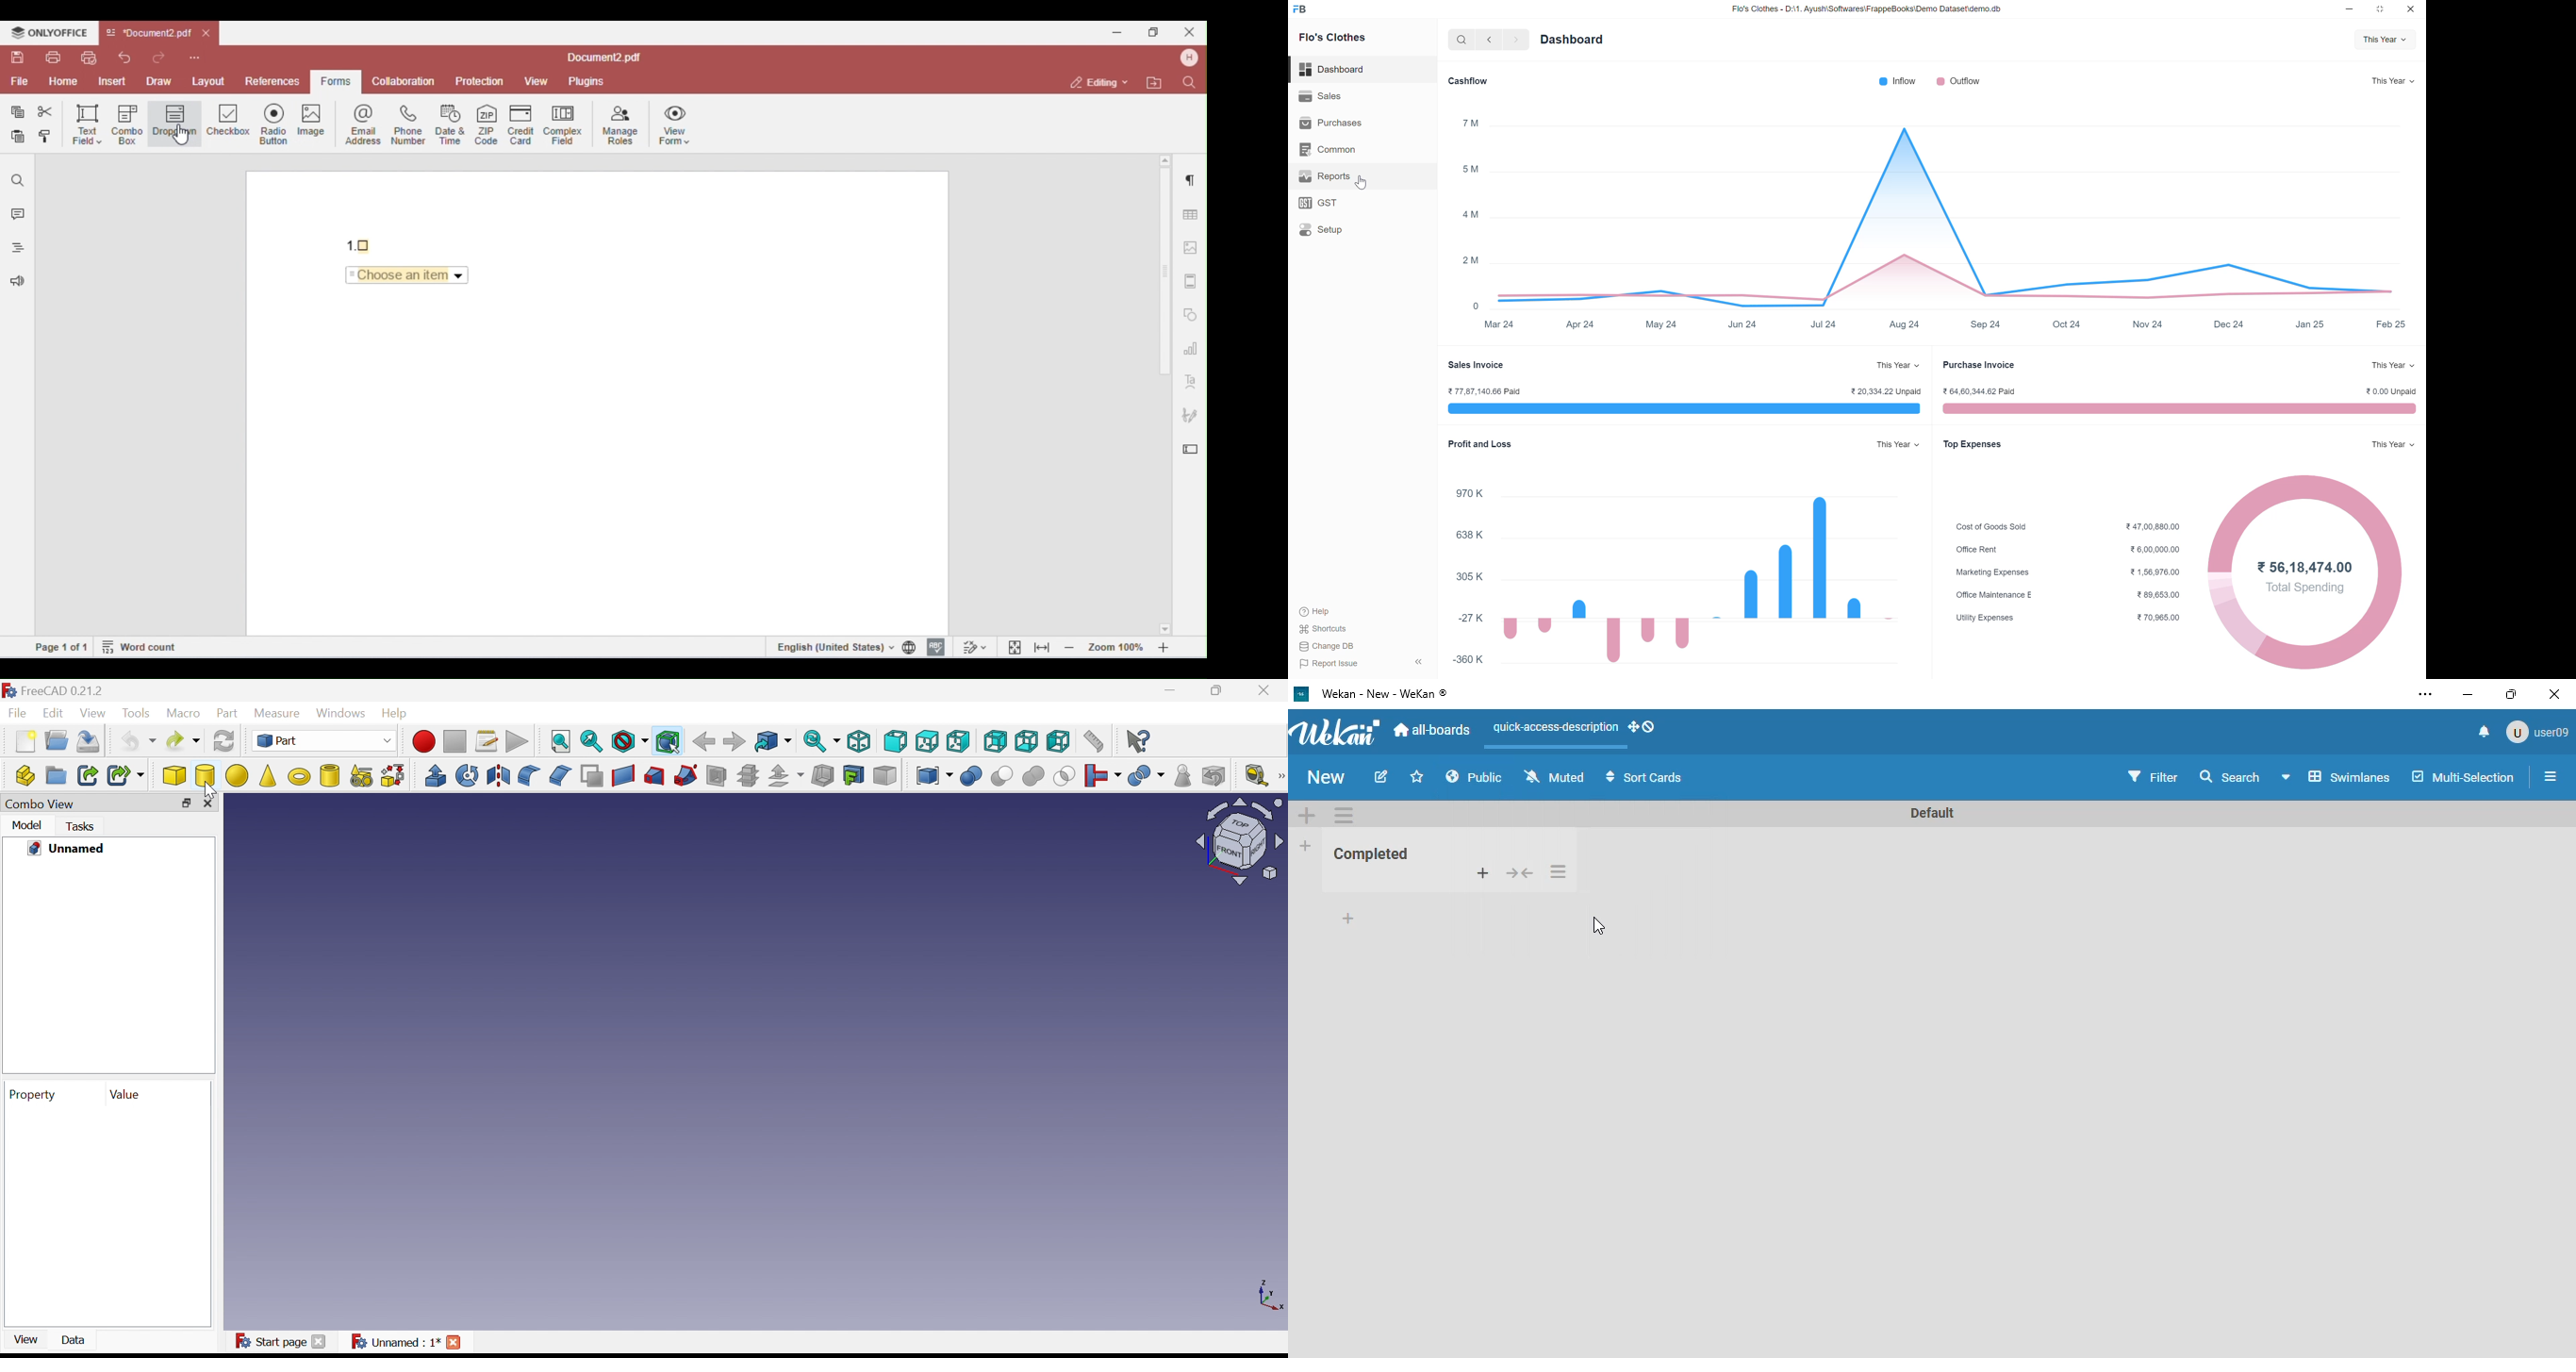 This screenshot has width=2576, height=1372. What do you see at coordinates (1472, 663) in the screenshot?
I see `-360 K` at bounding box center [1472, 663].